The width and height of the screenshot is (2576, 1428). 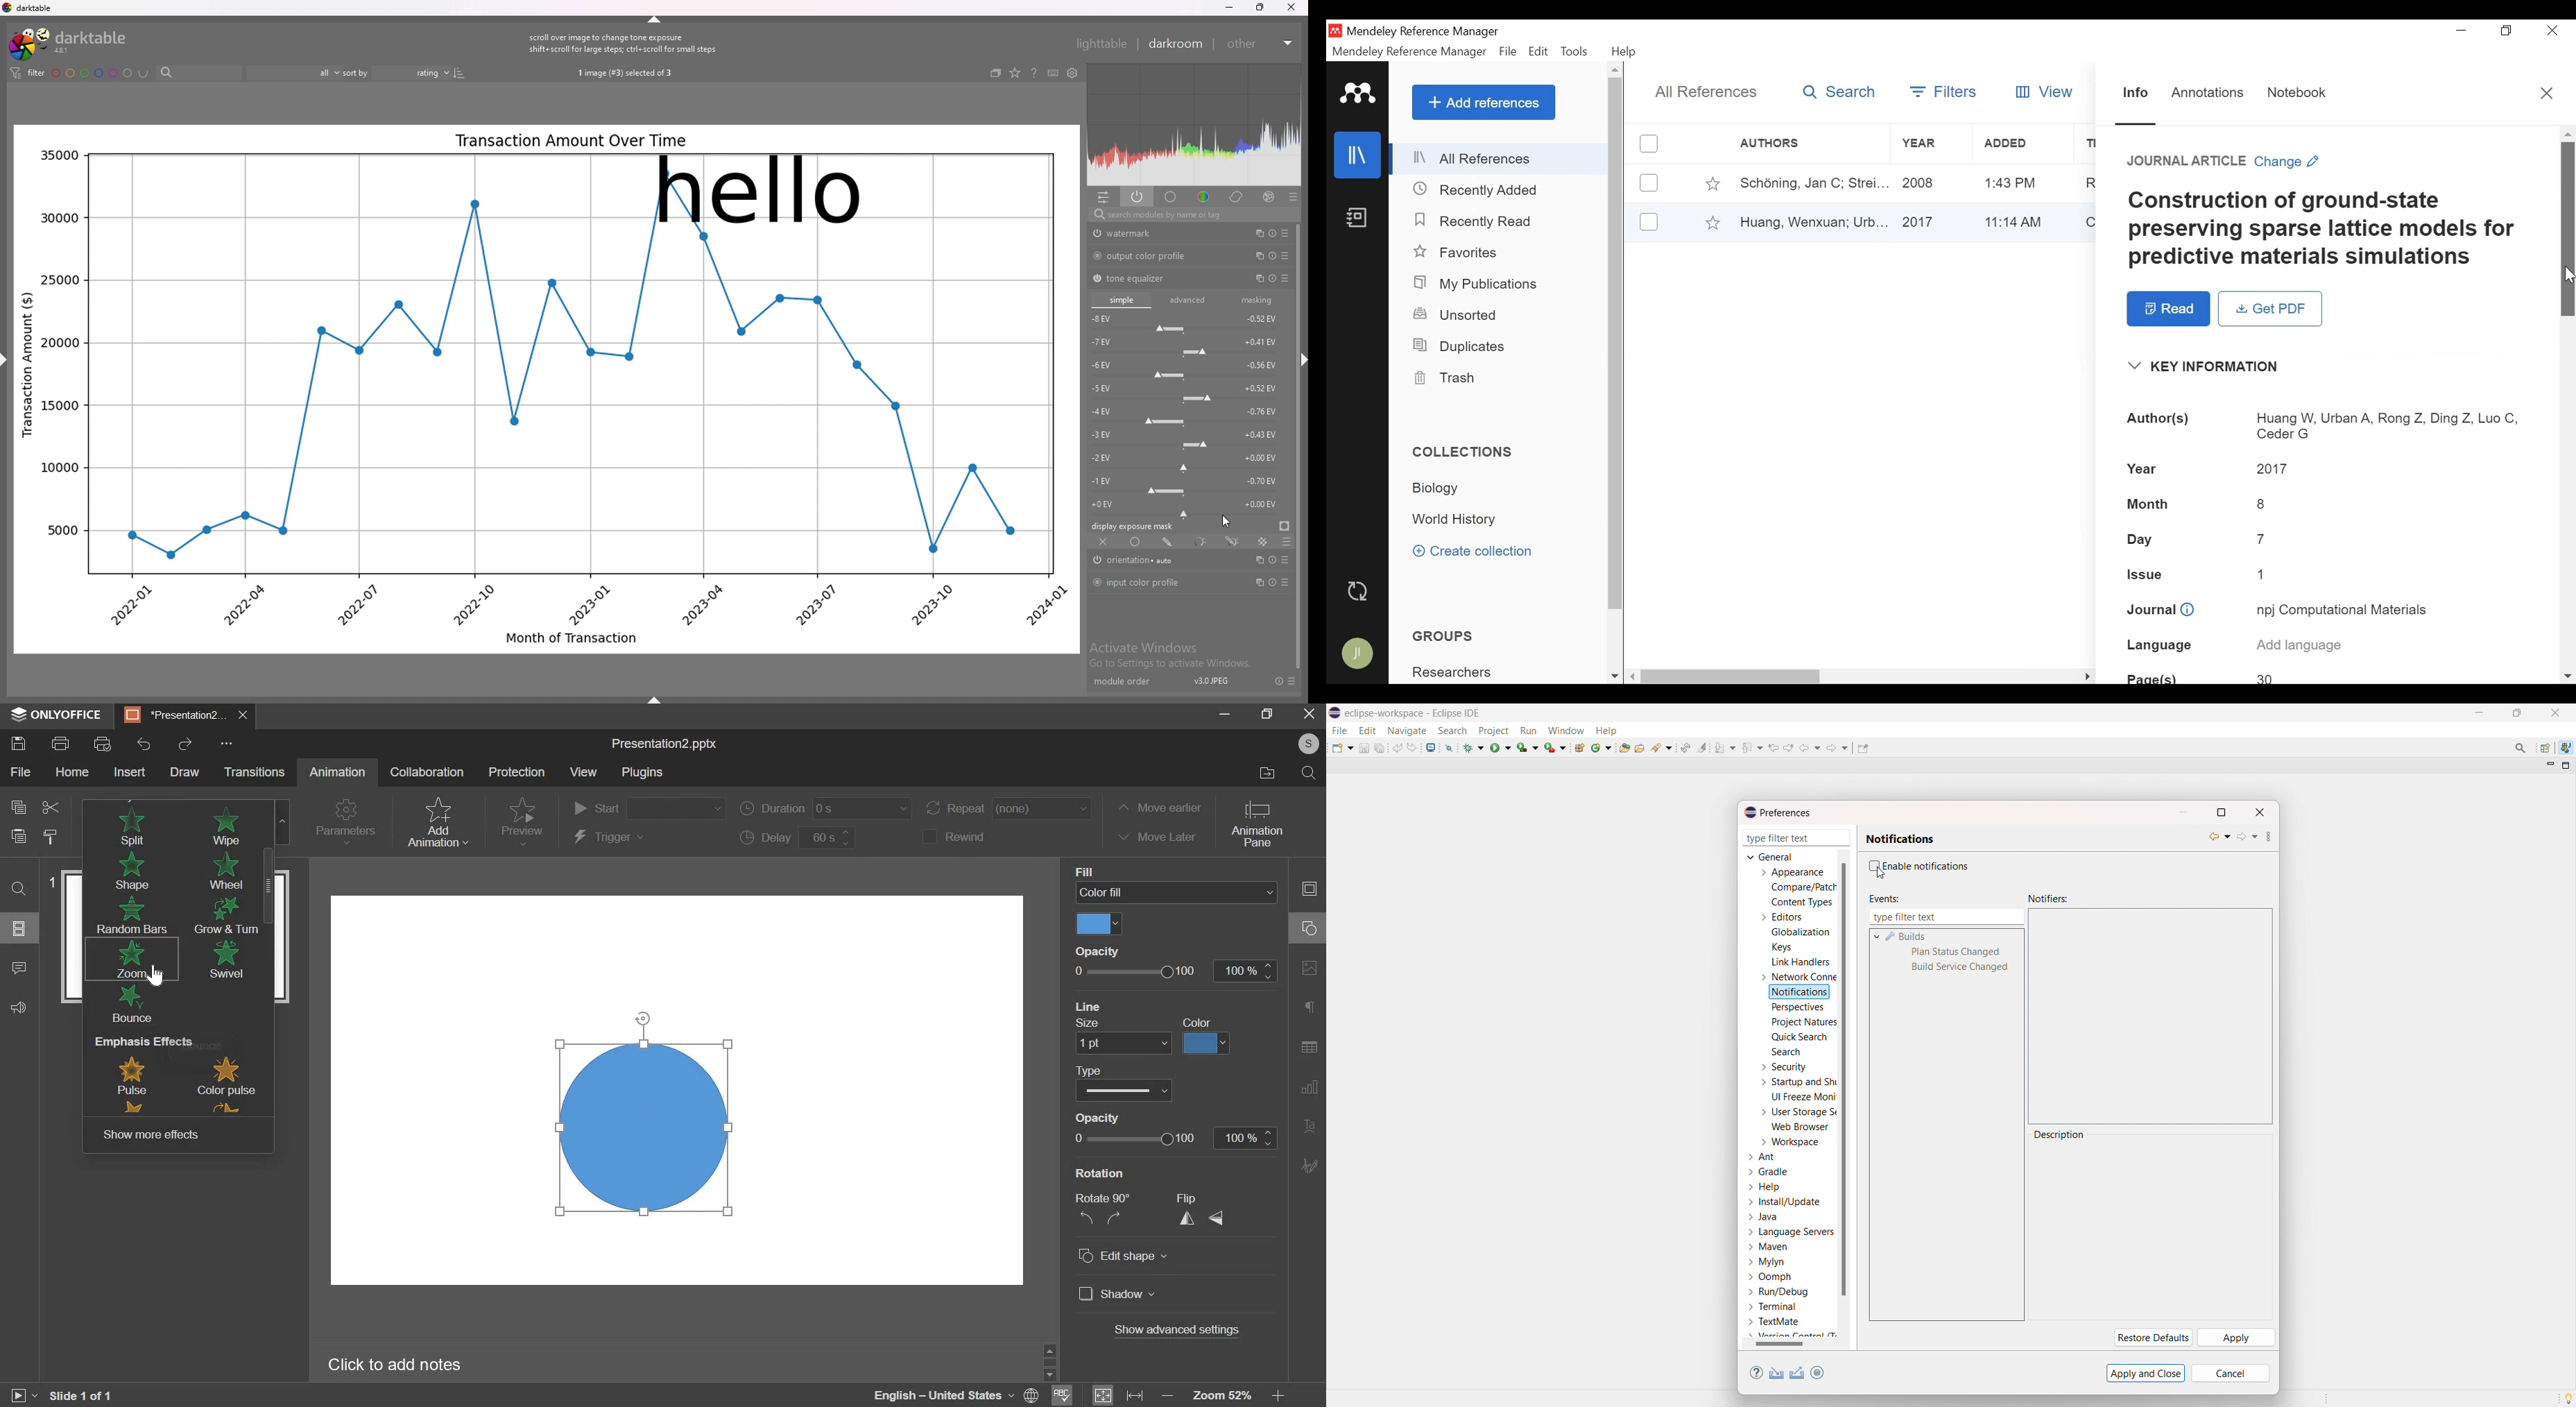 What do you see at coordinates (51, 837) in the screenshot?
I see `copy slide` at bounding box center [51, 837].